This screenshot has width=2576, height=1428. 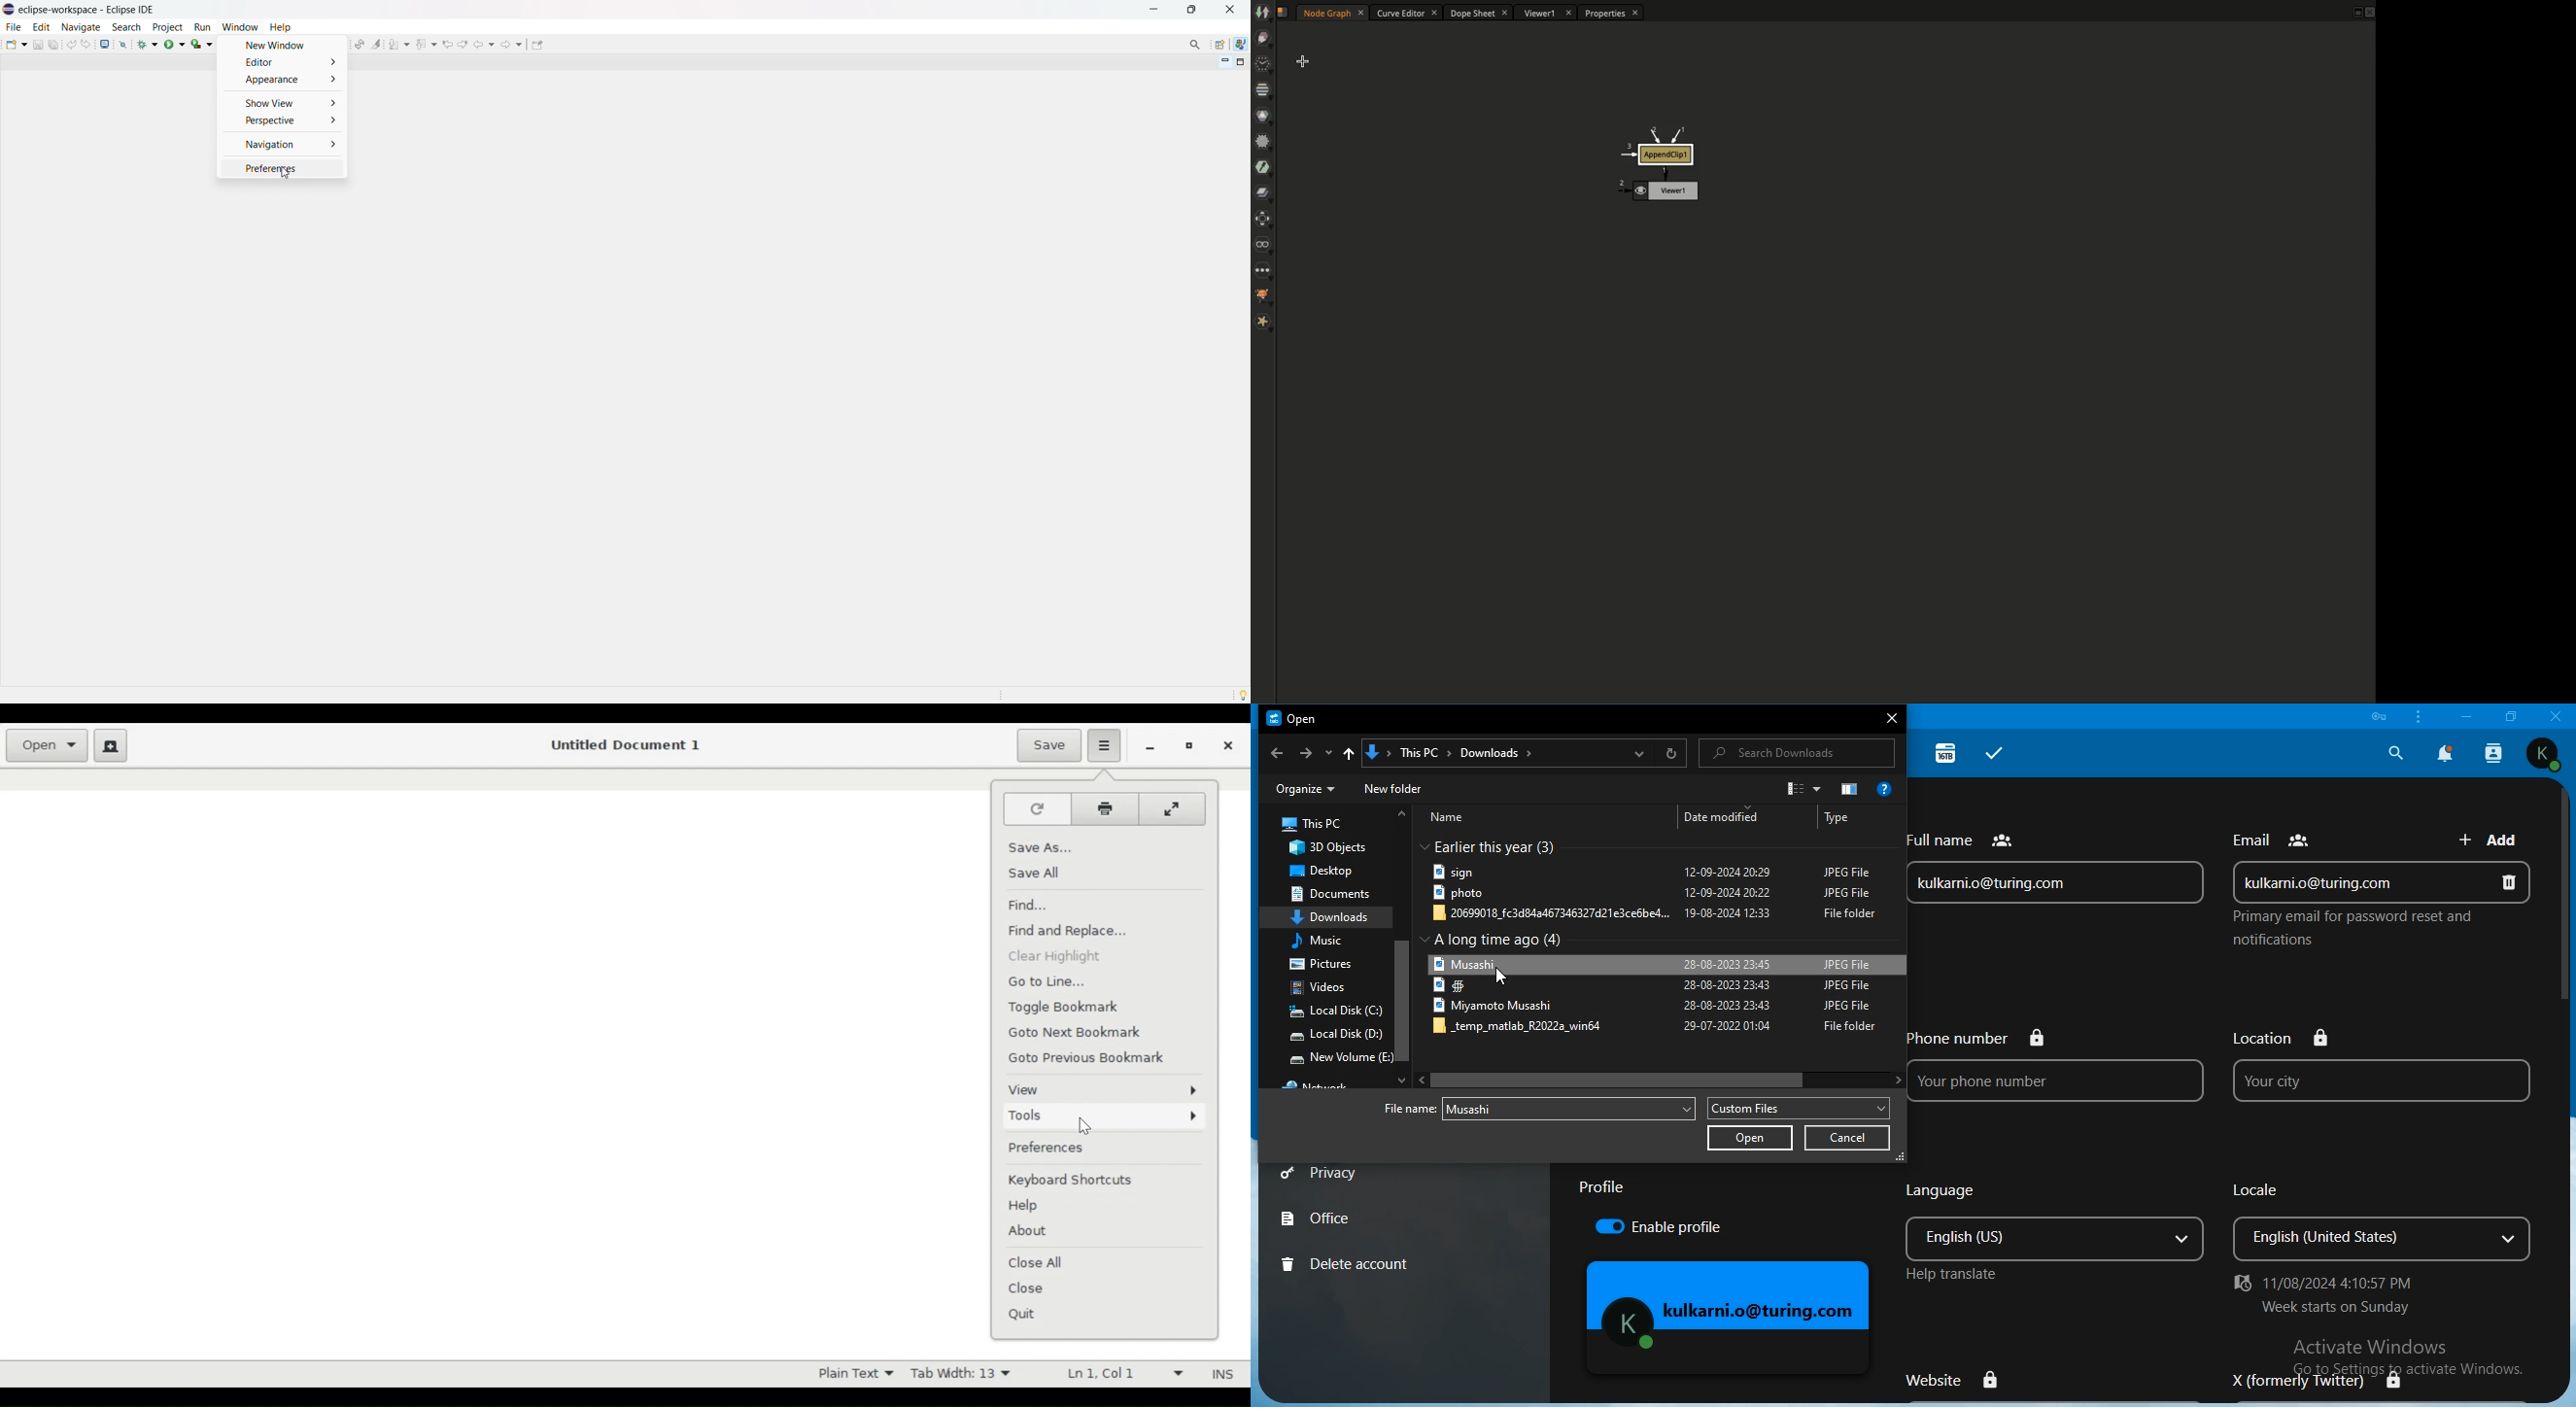 I want to click on access commands and other items, so click(x=1196, y=44).